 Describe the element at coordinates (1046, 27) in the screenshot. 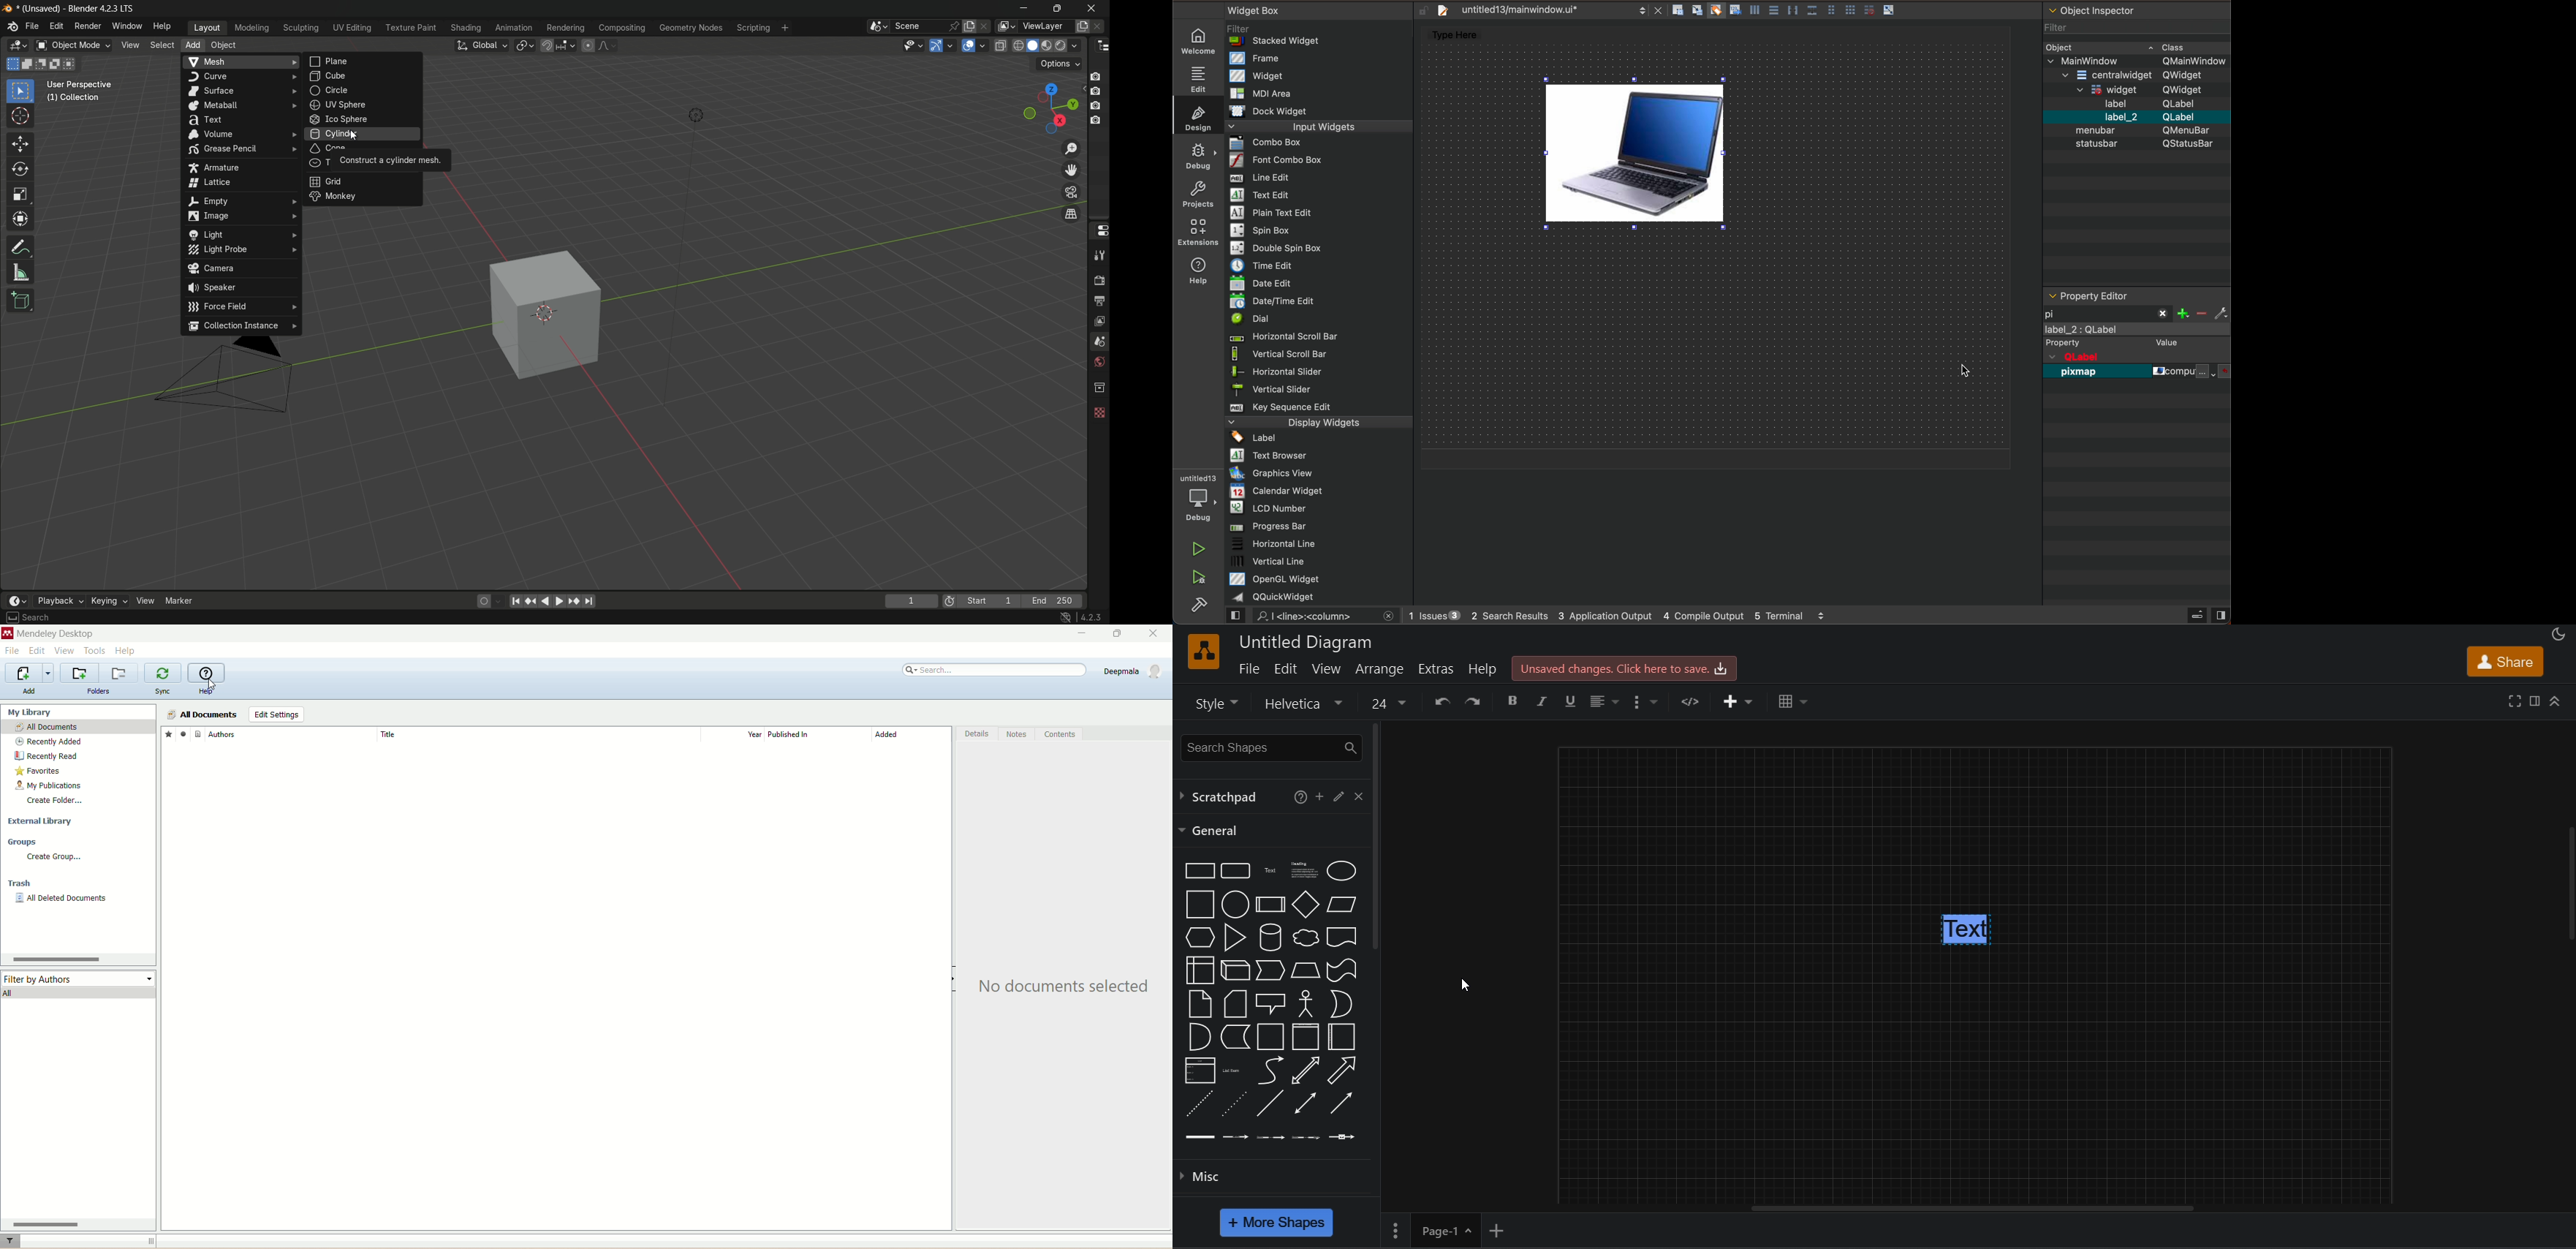

I see `view layer name` at that location.